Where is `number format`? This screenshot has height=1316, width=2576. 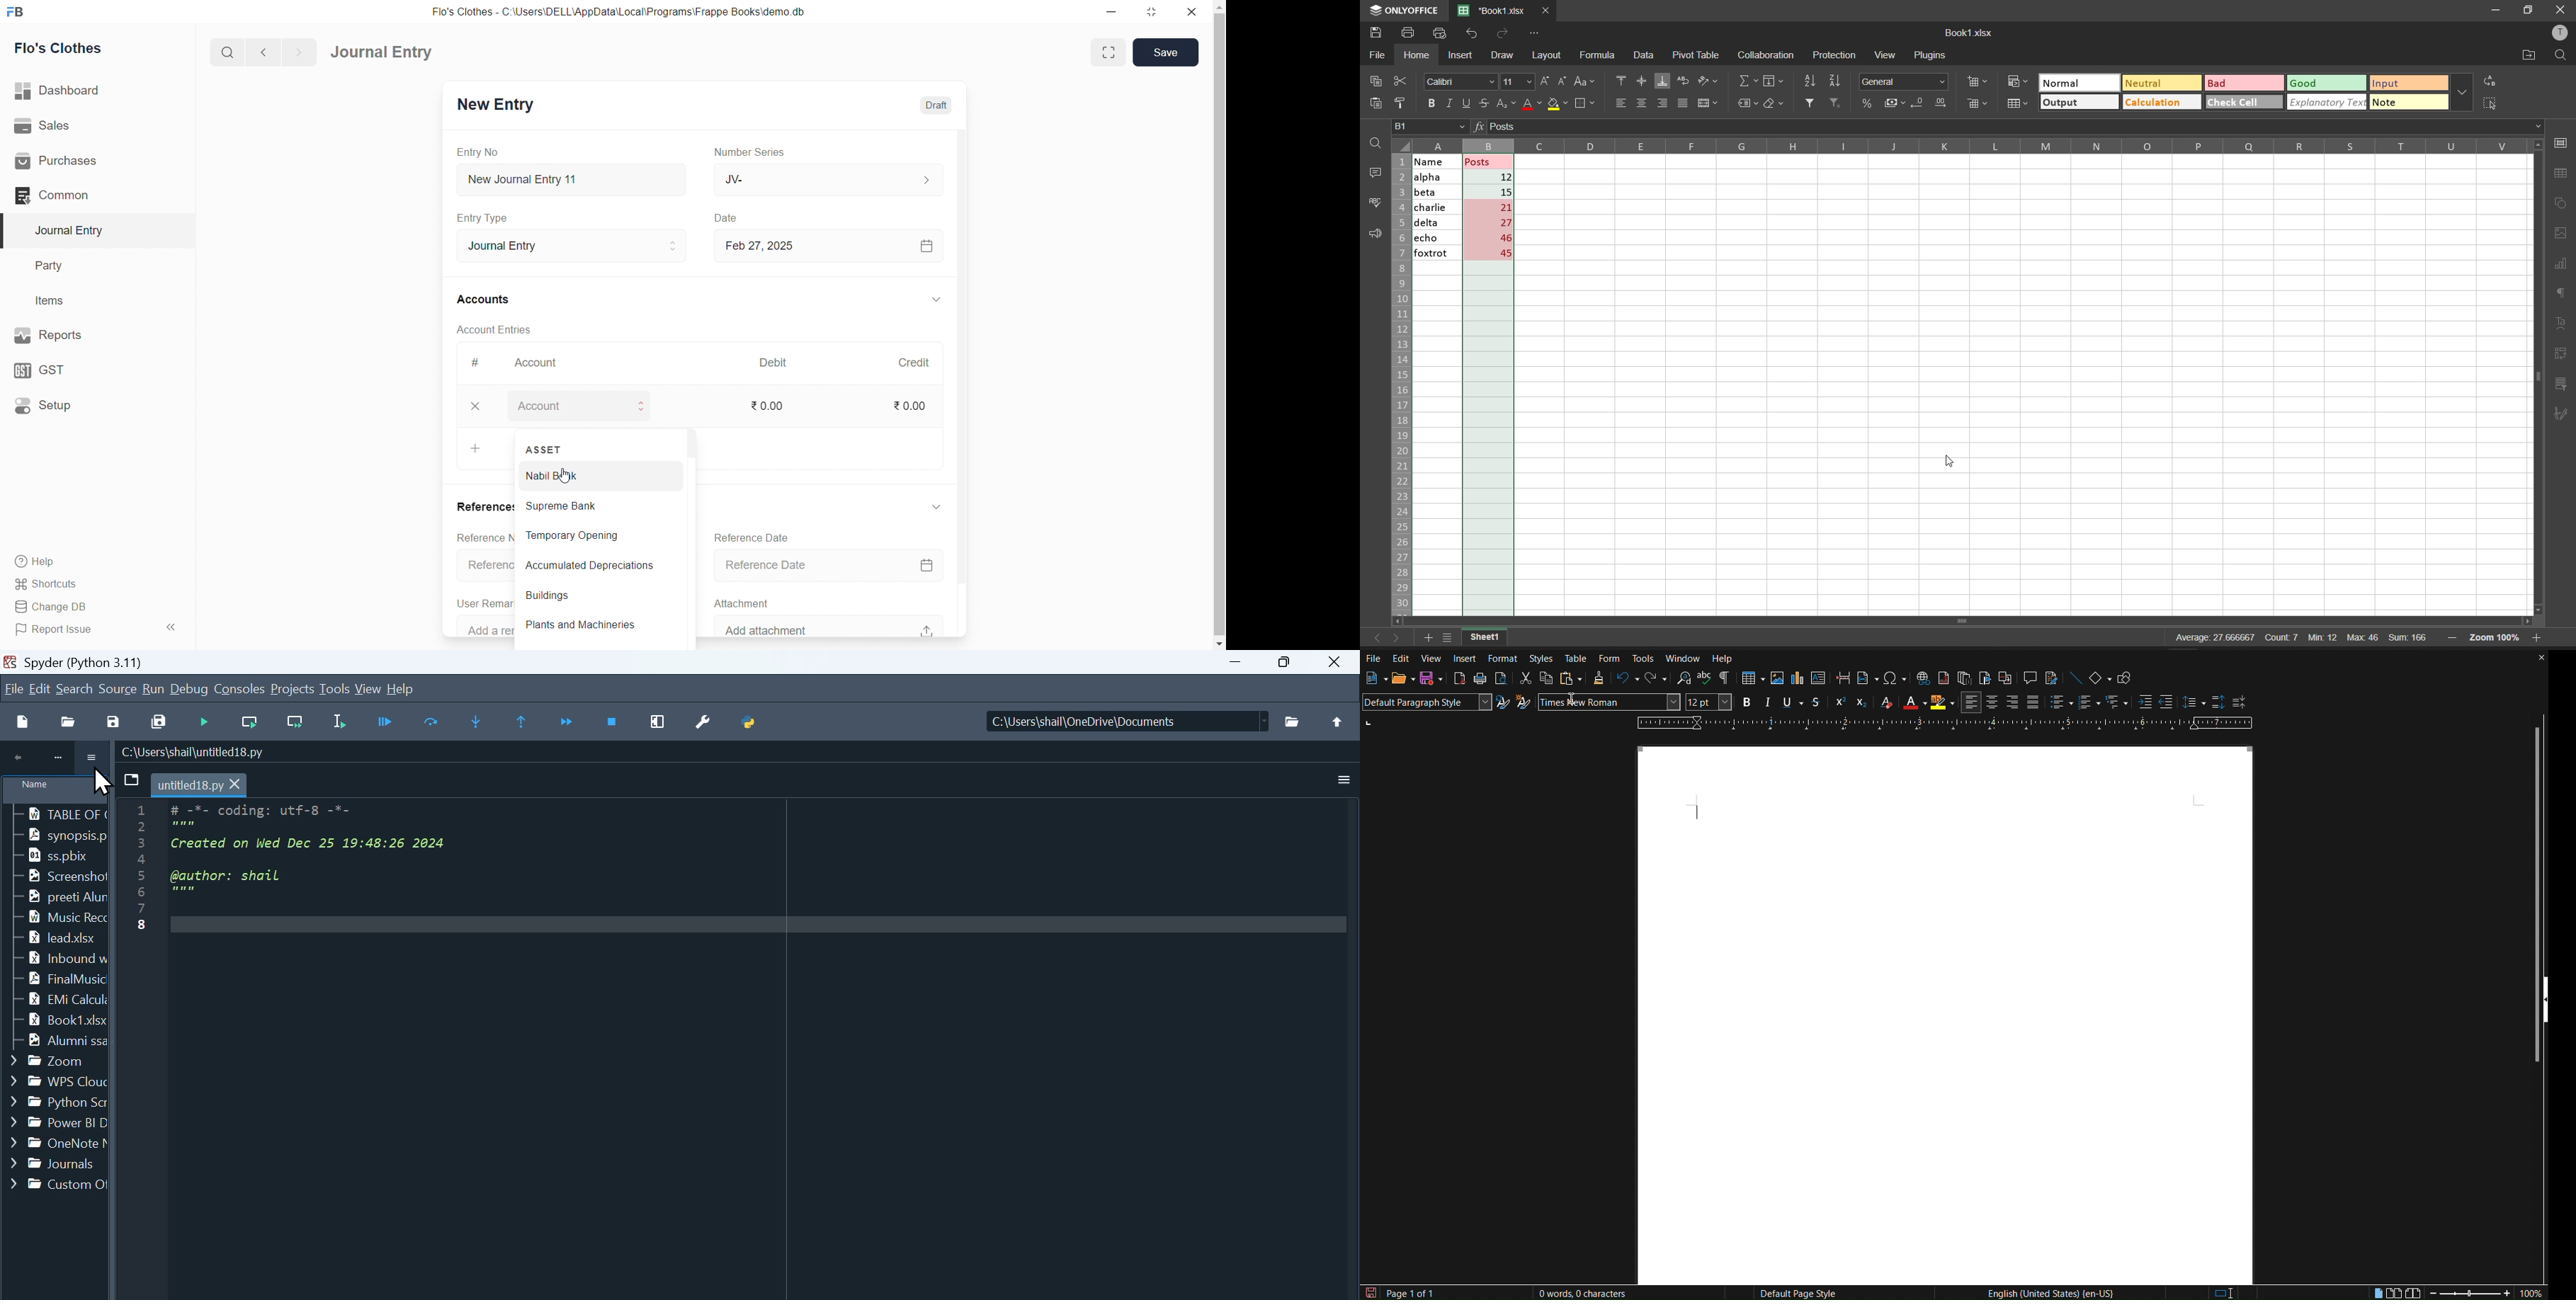 number format is located at coordinates (1905, 81).